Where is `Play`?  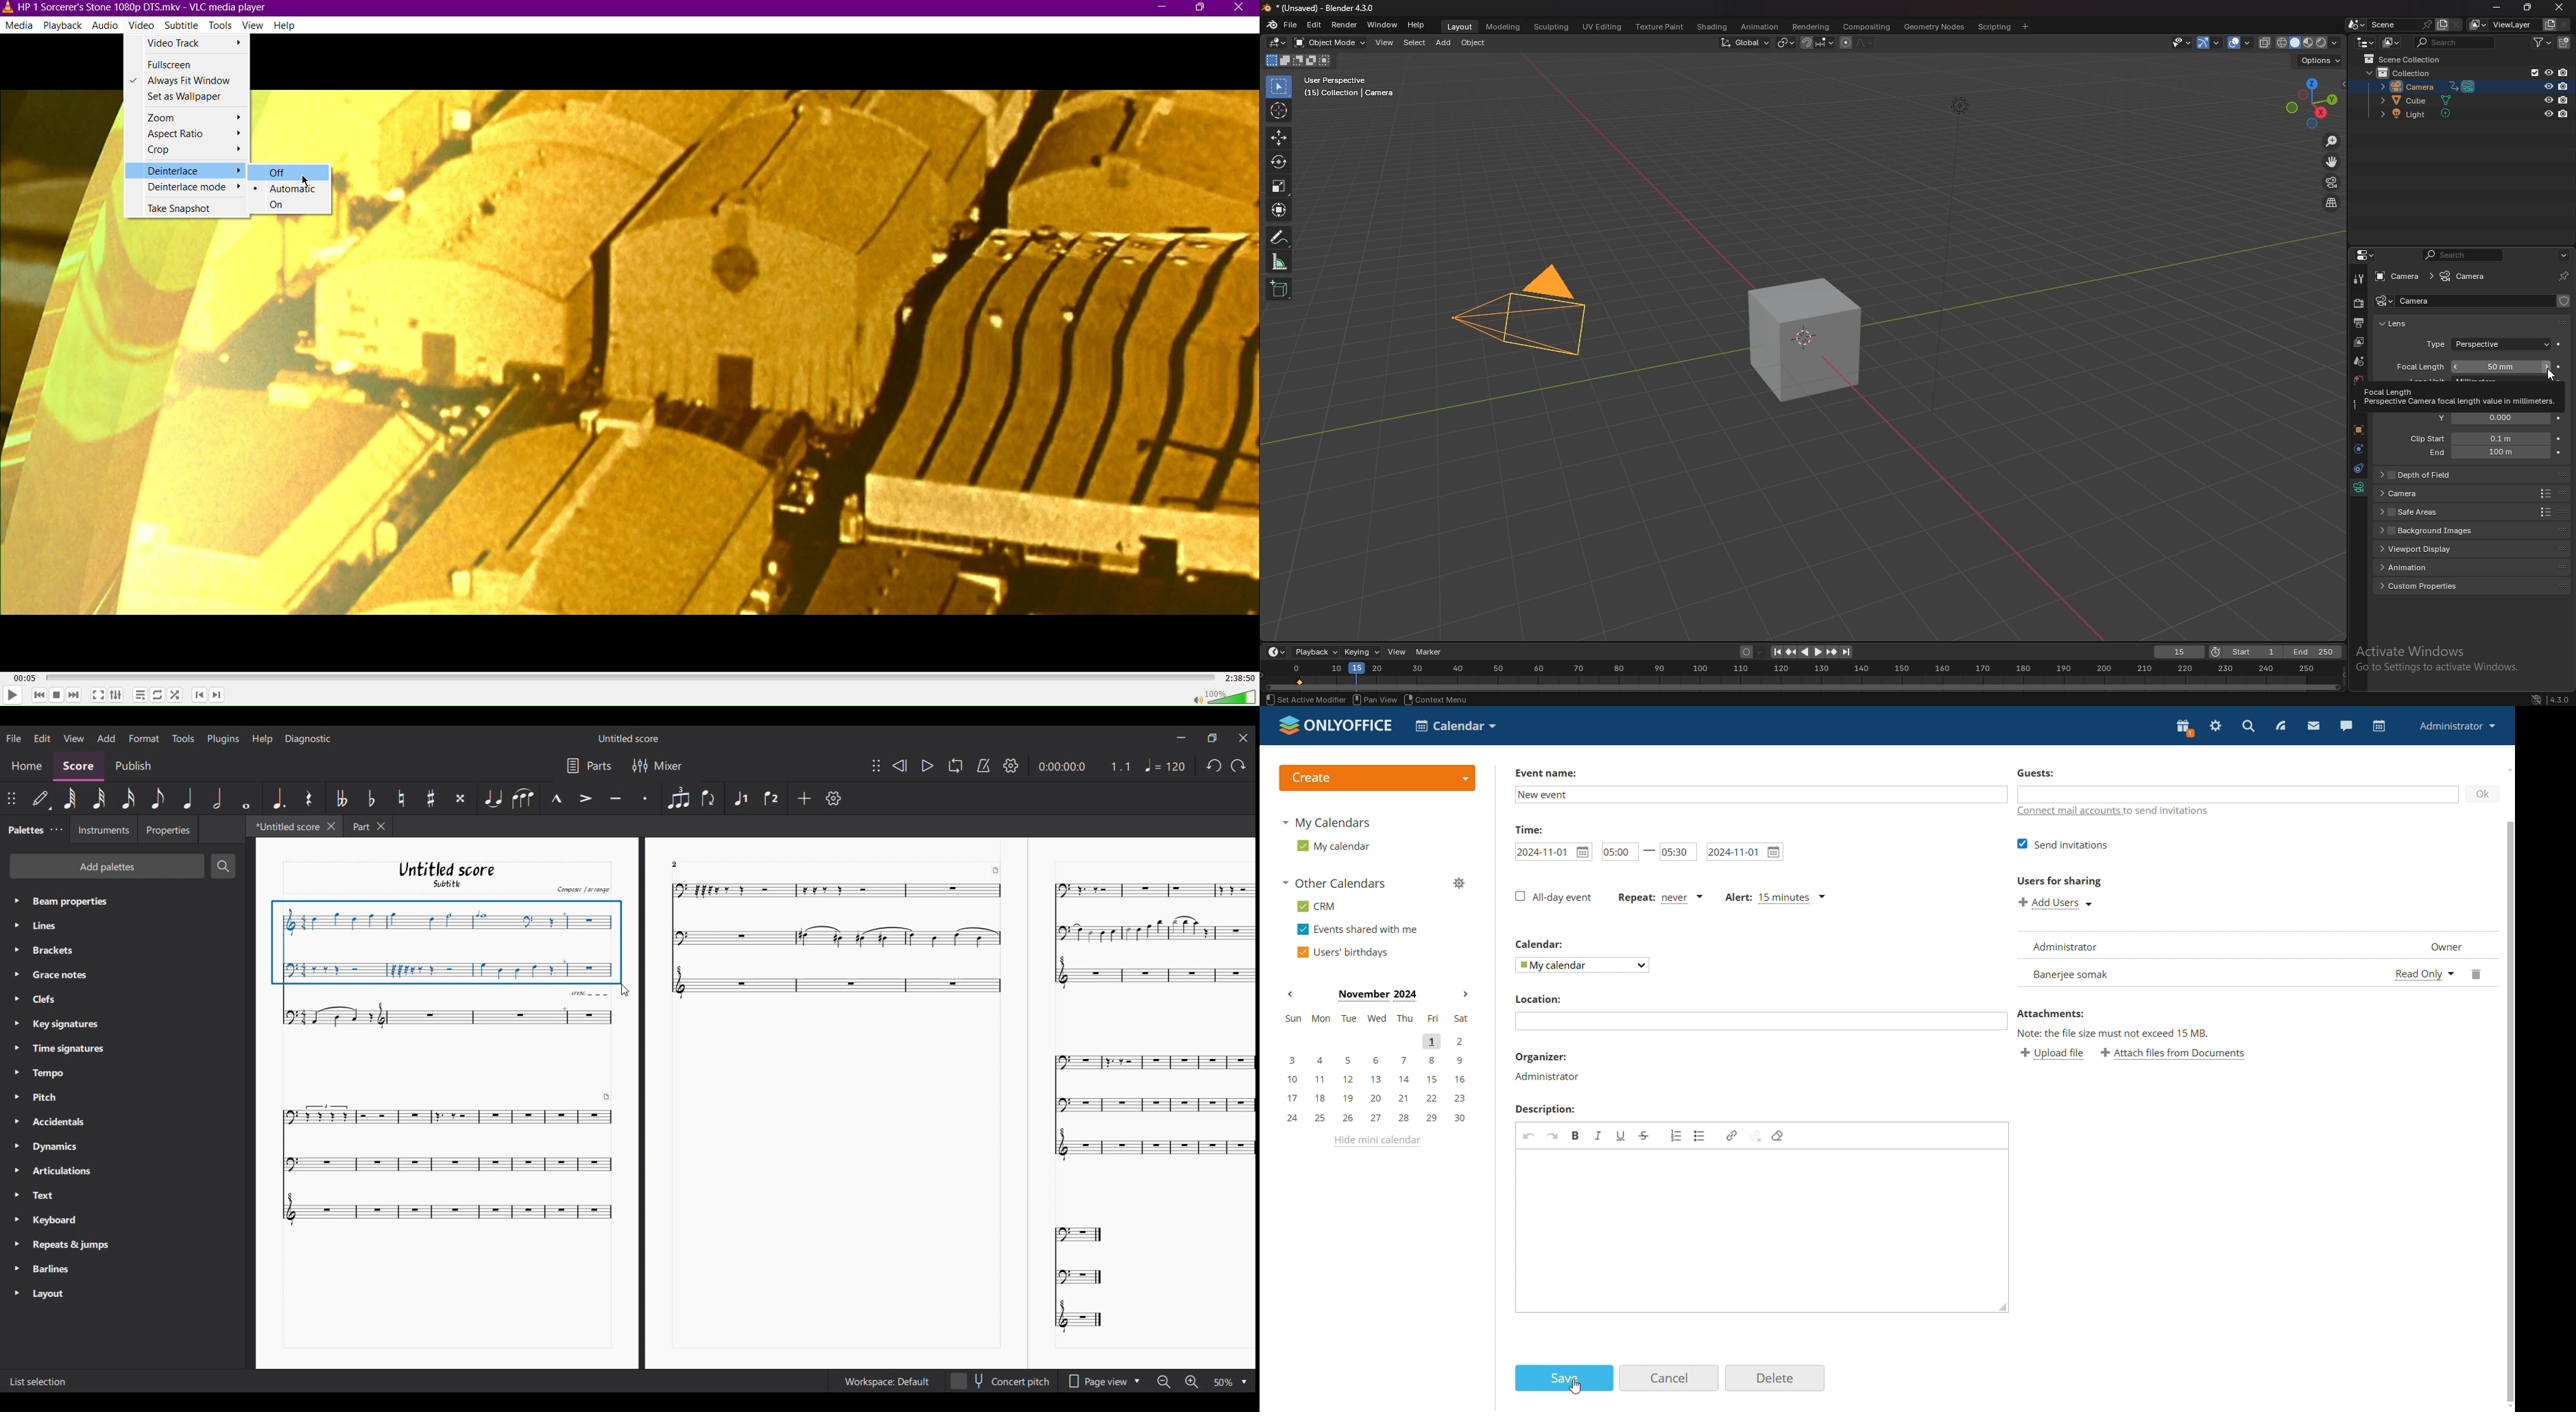
Play is located at coordinates (12, 694).